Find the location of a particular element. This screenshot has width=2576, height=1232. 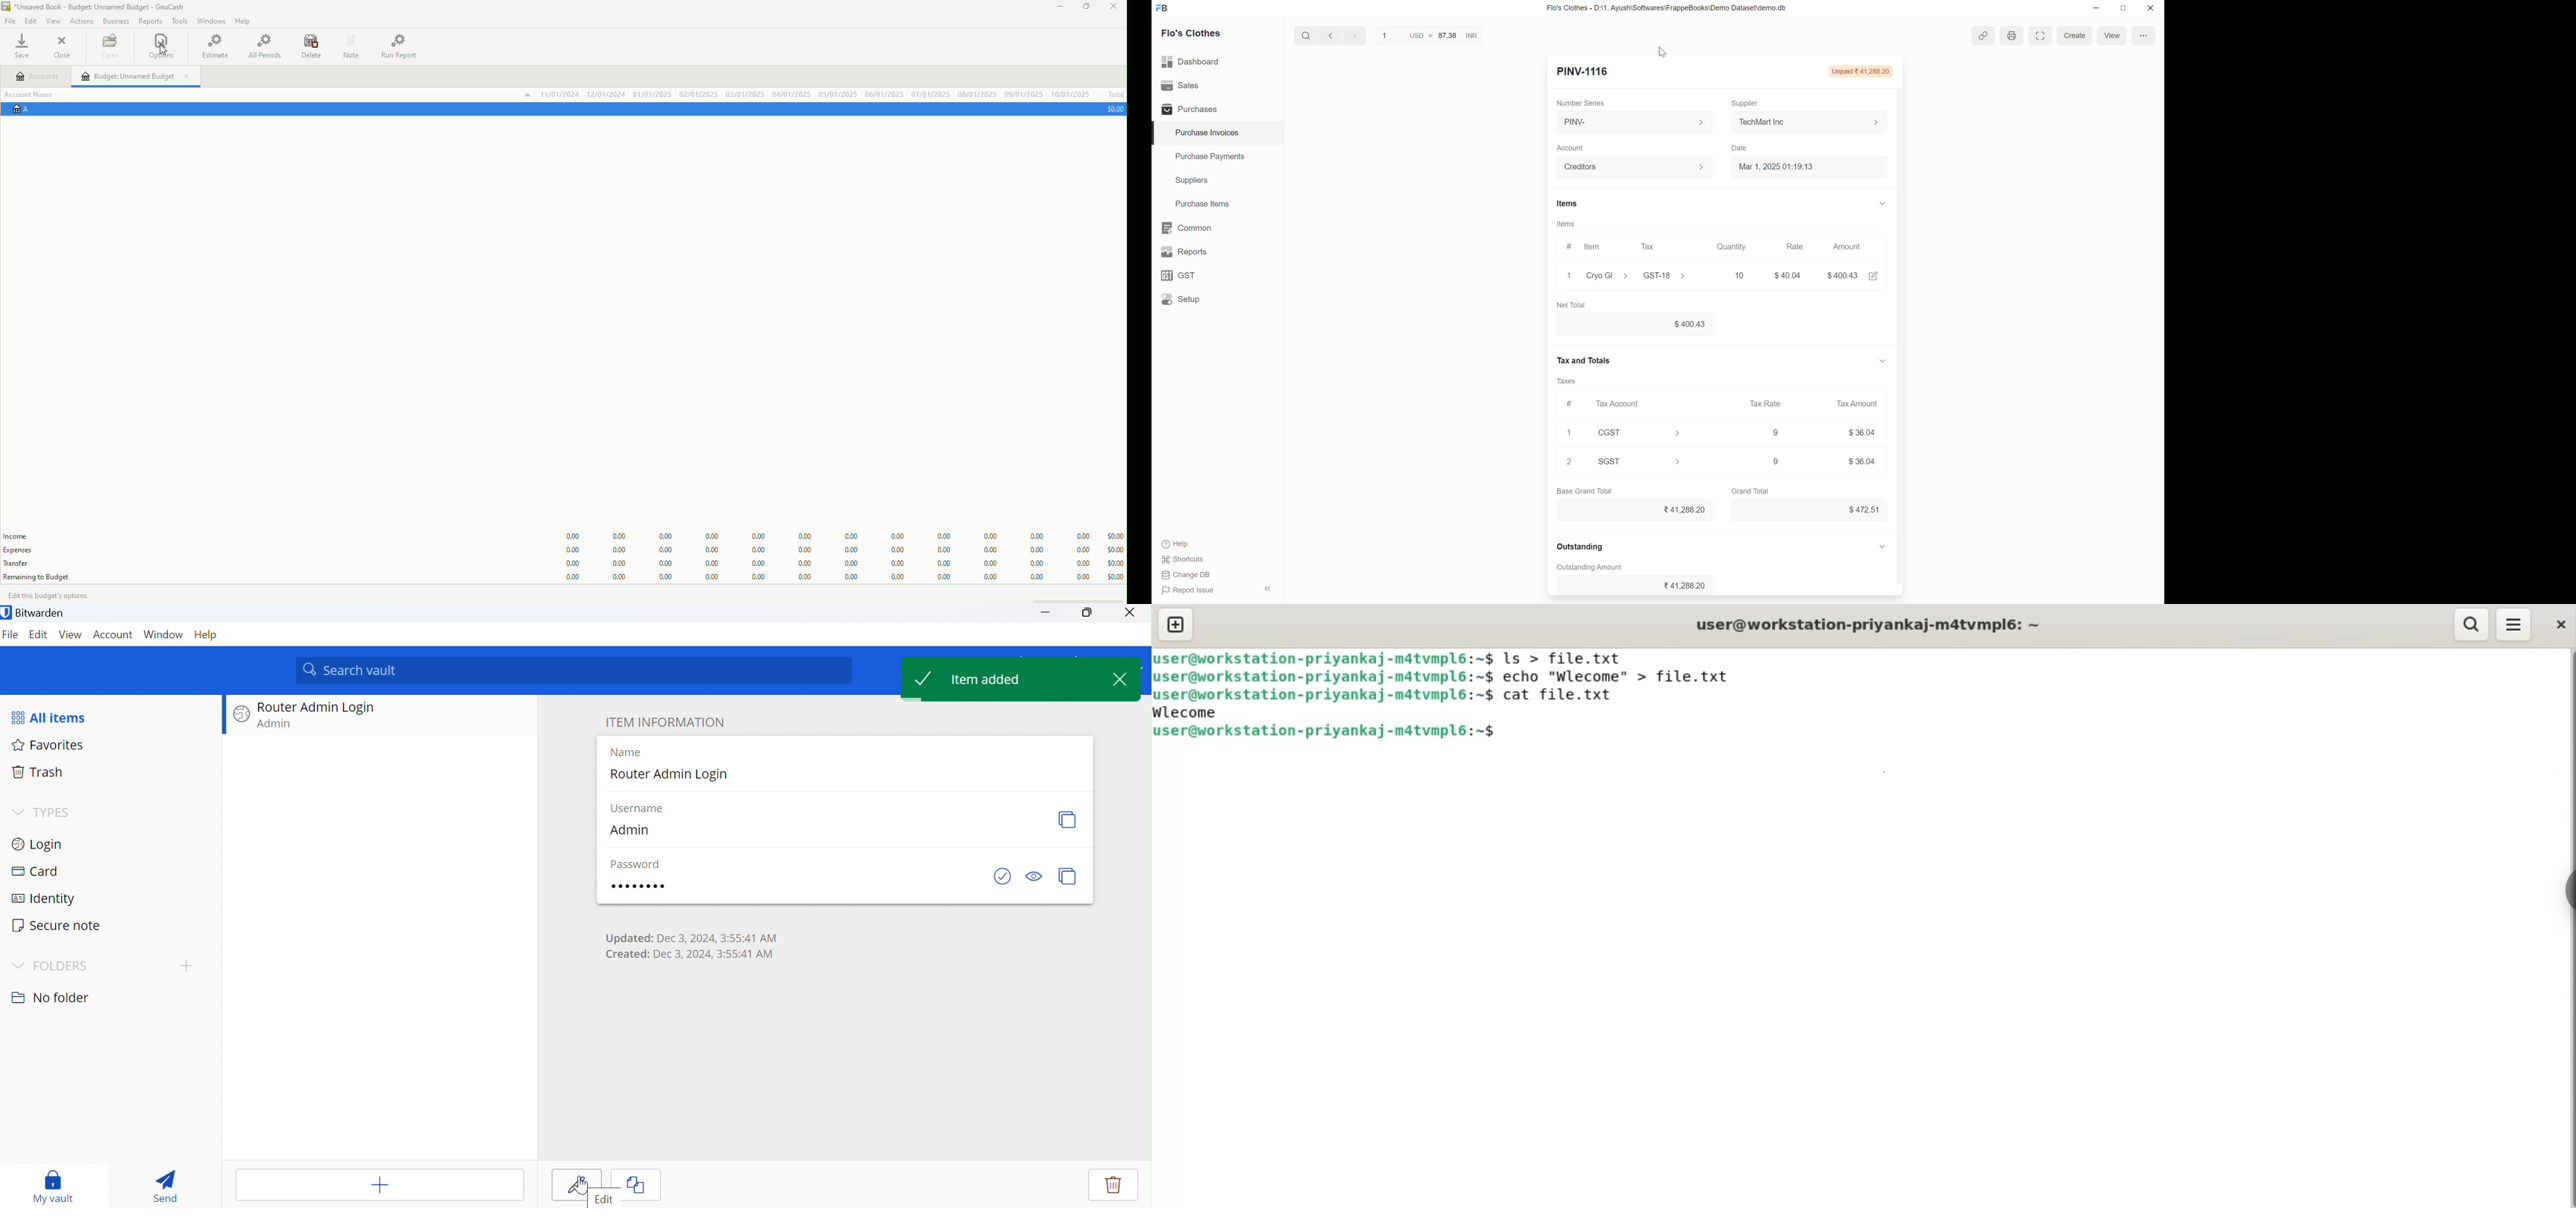

restore down is located at coordinates (2123, 10).